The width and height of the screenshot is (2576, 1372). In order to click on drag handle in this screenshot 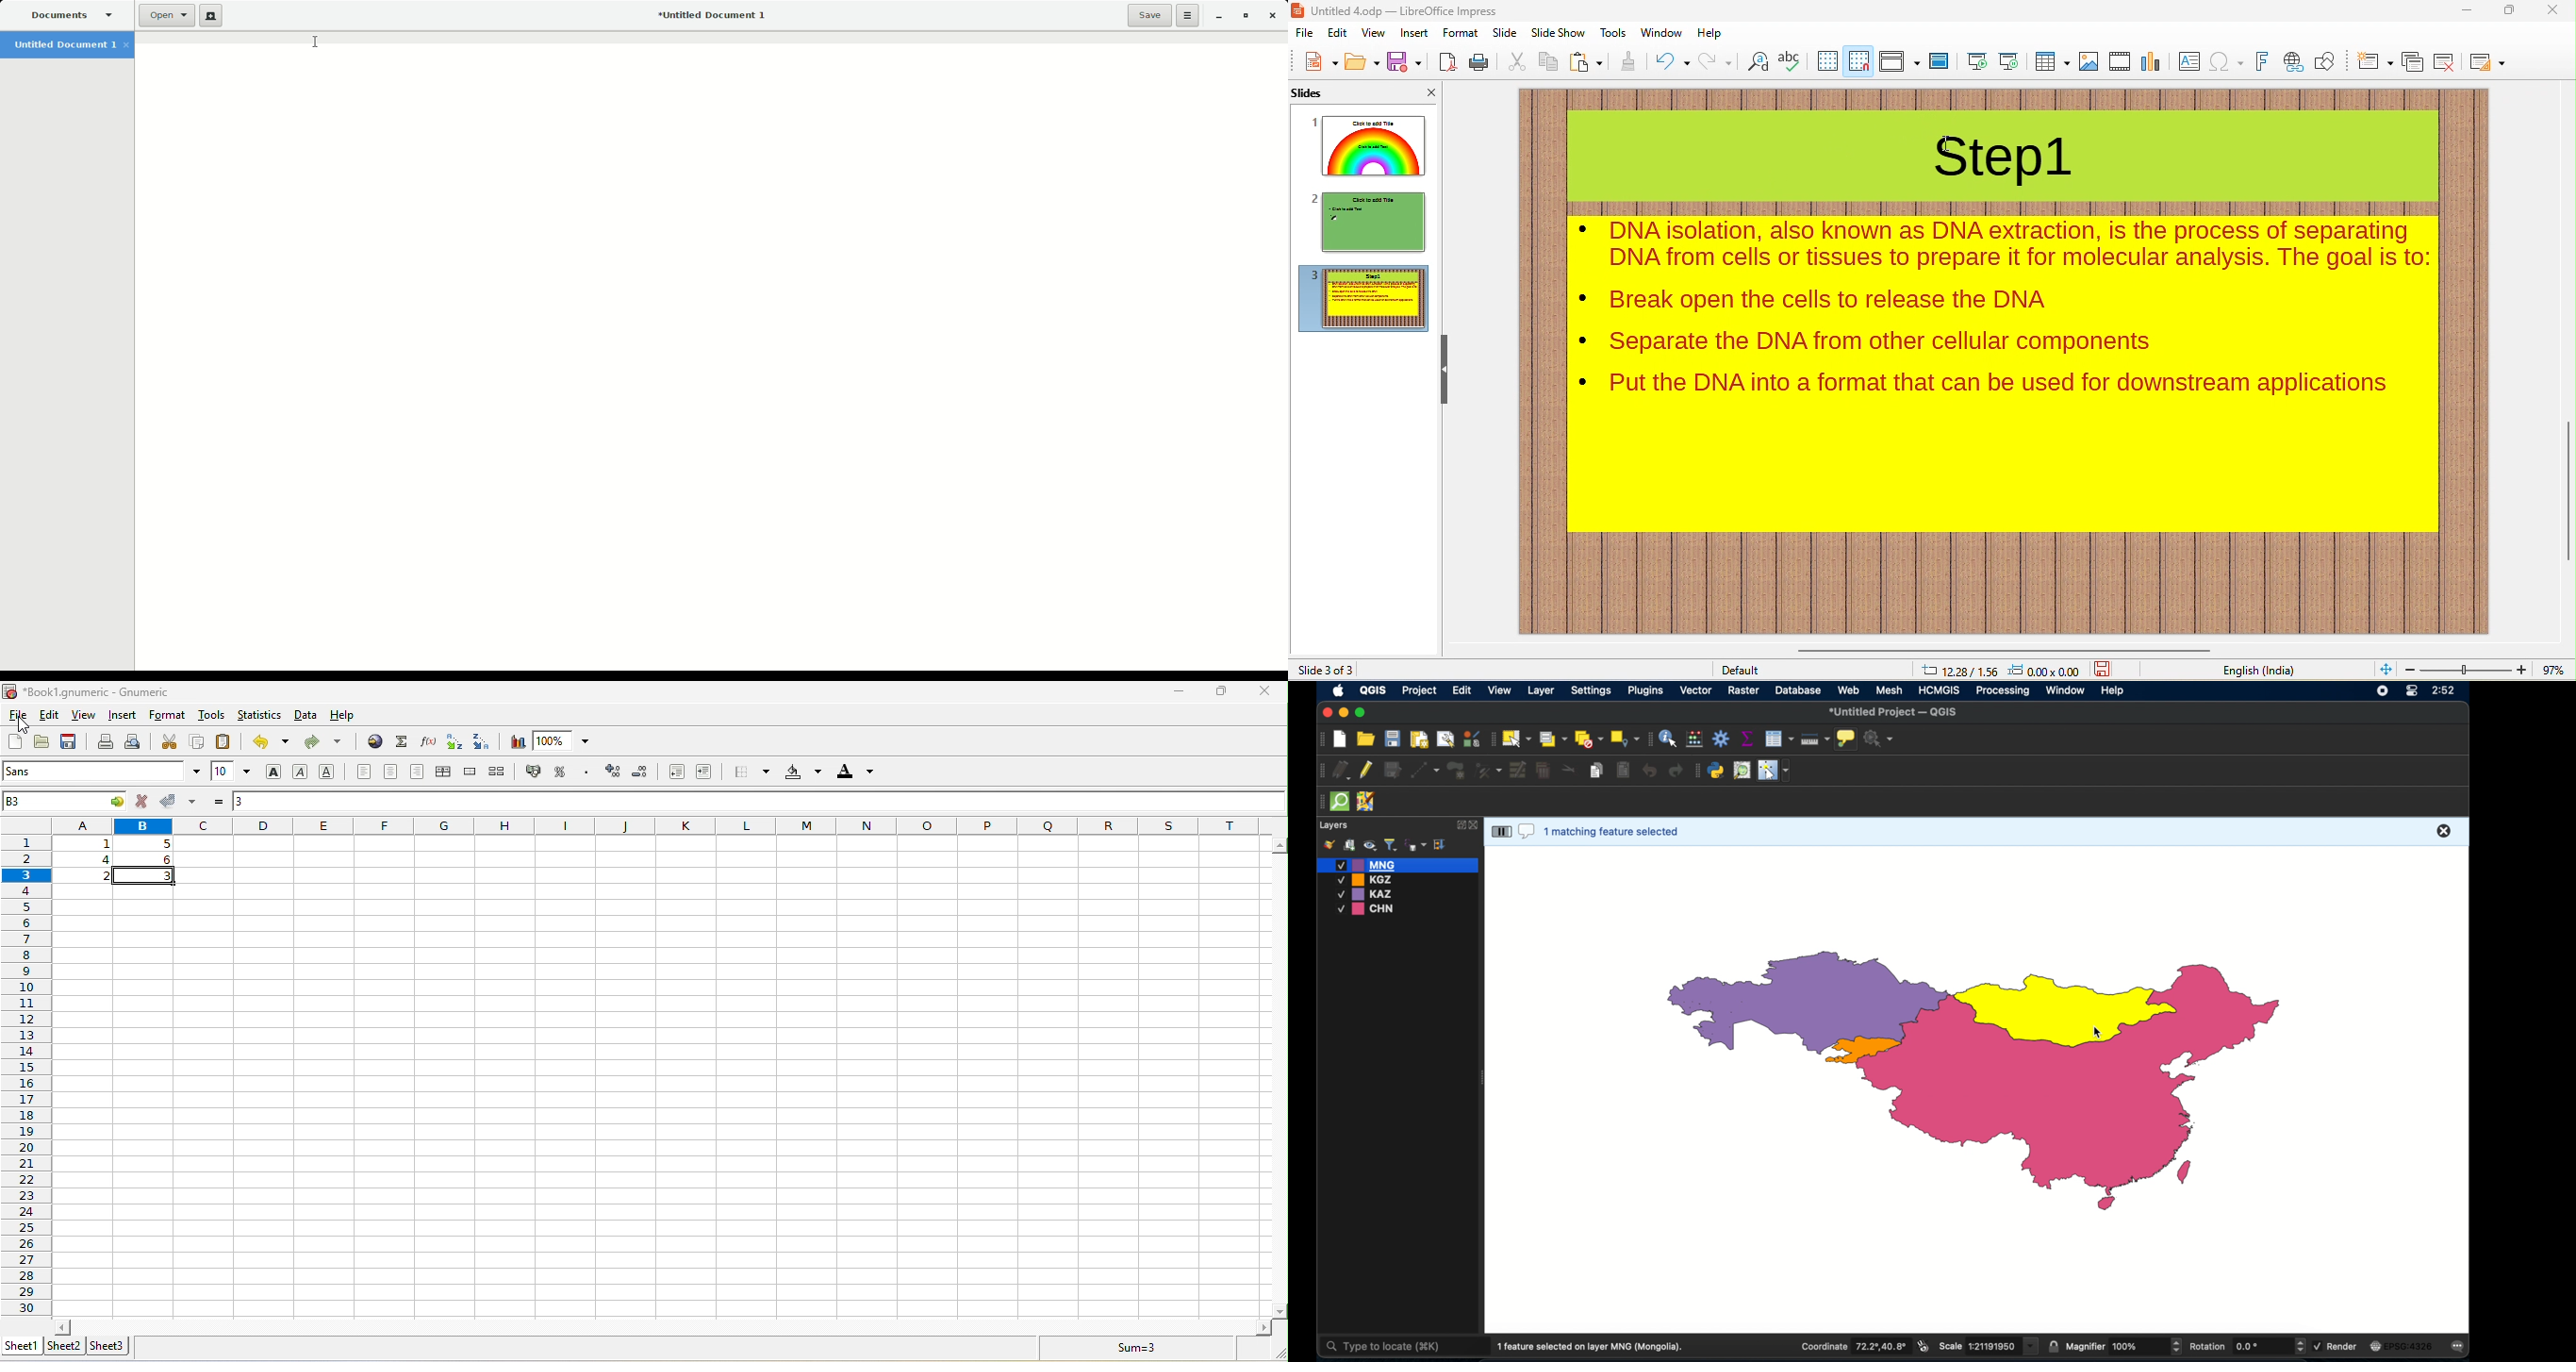, I will do `click(1320, 769)`.